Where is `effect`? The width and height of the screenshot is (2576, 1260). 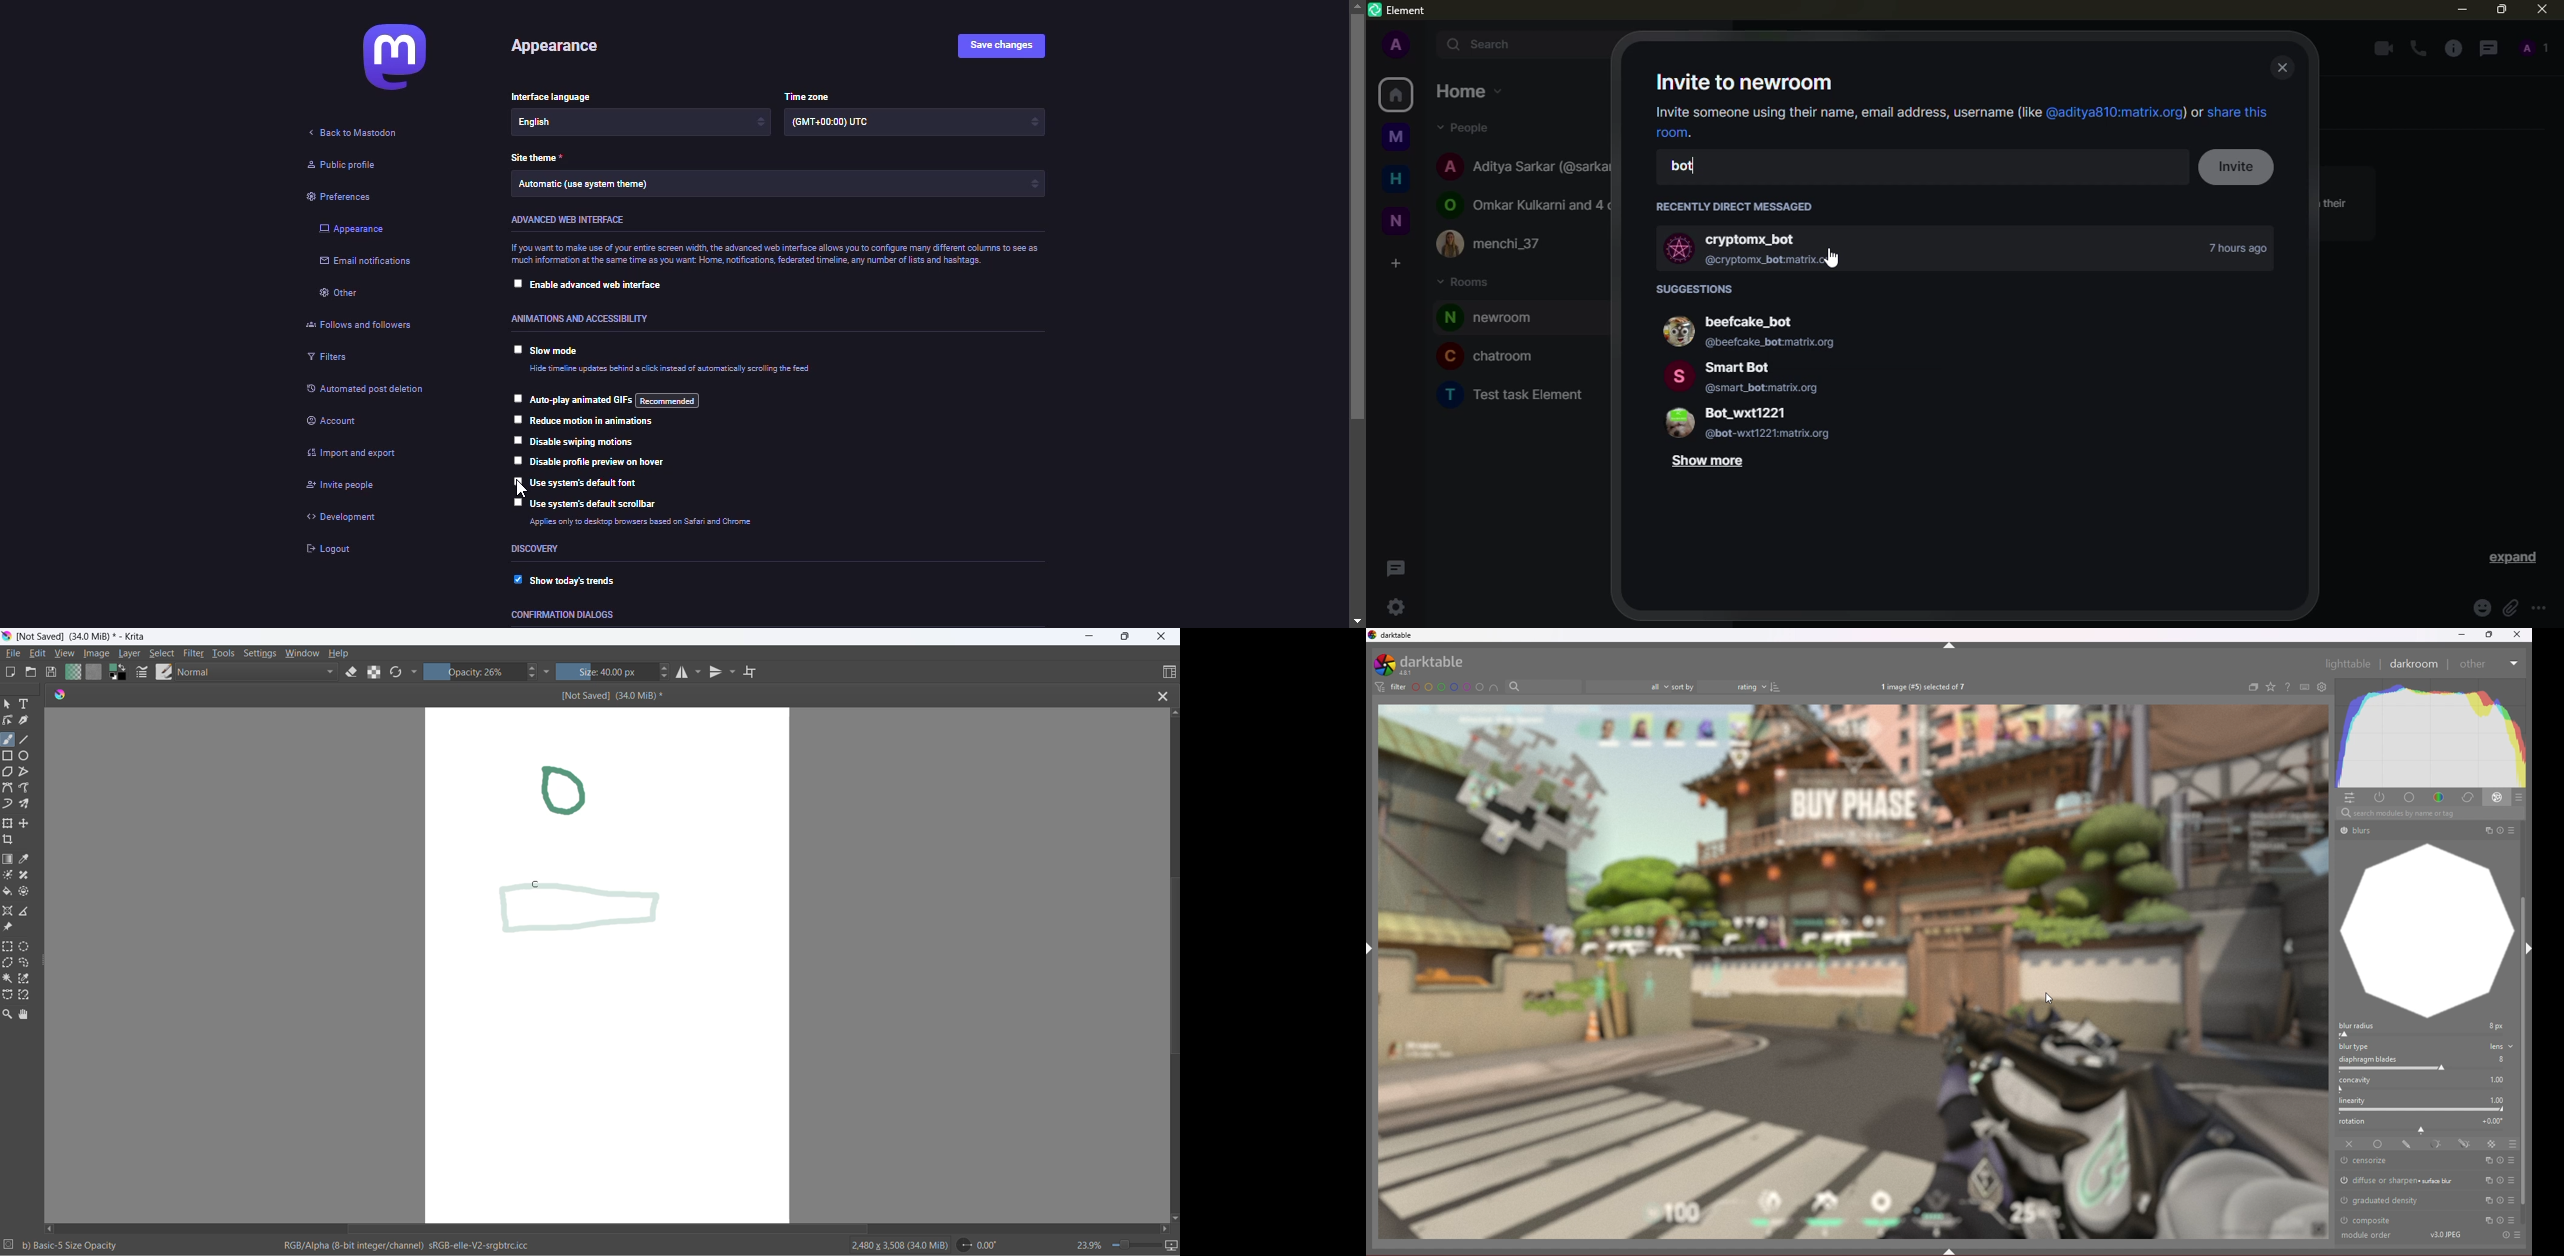 effect is located at coordinates (2497, 797).